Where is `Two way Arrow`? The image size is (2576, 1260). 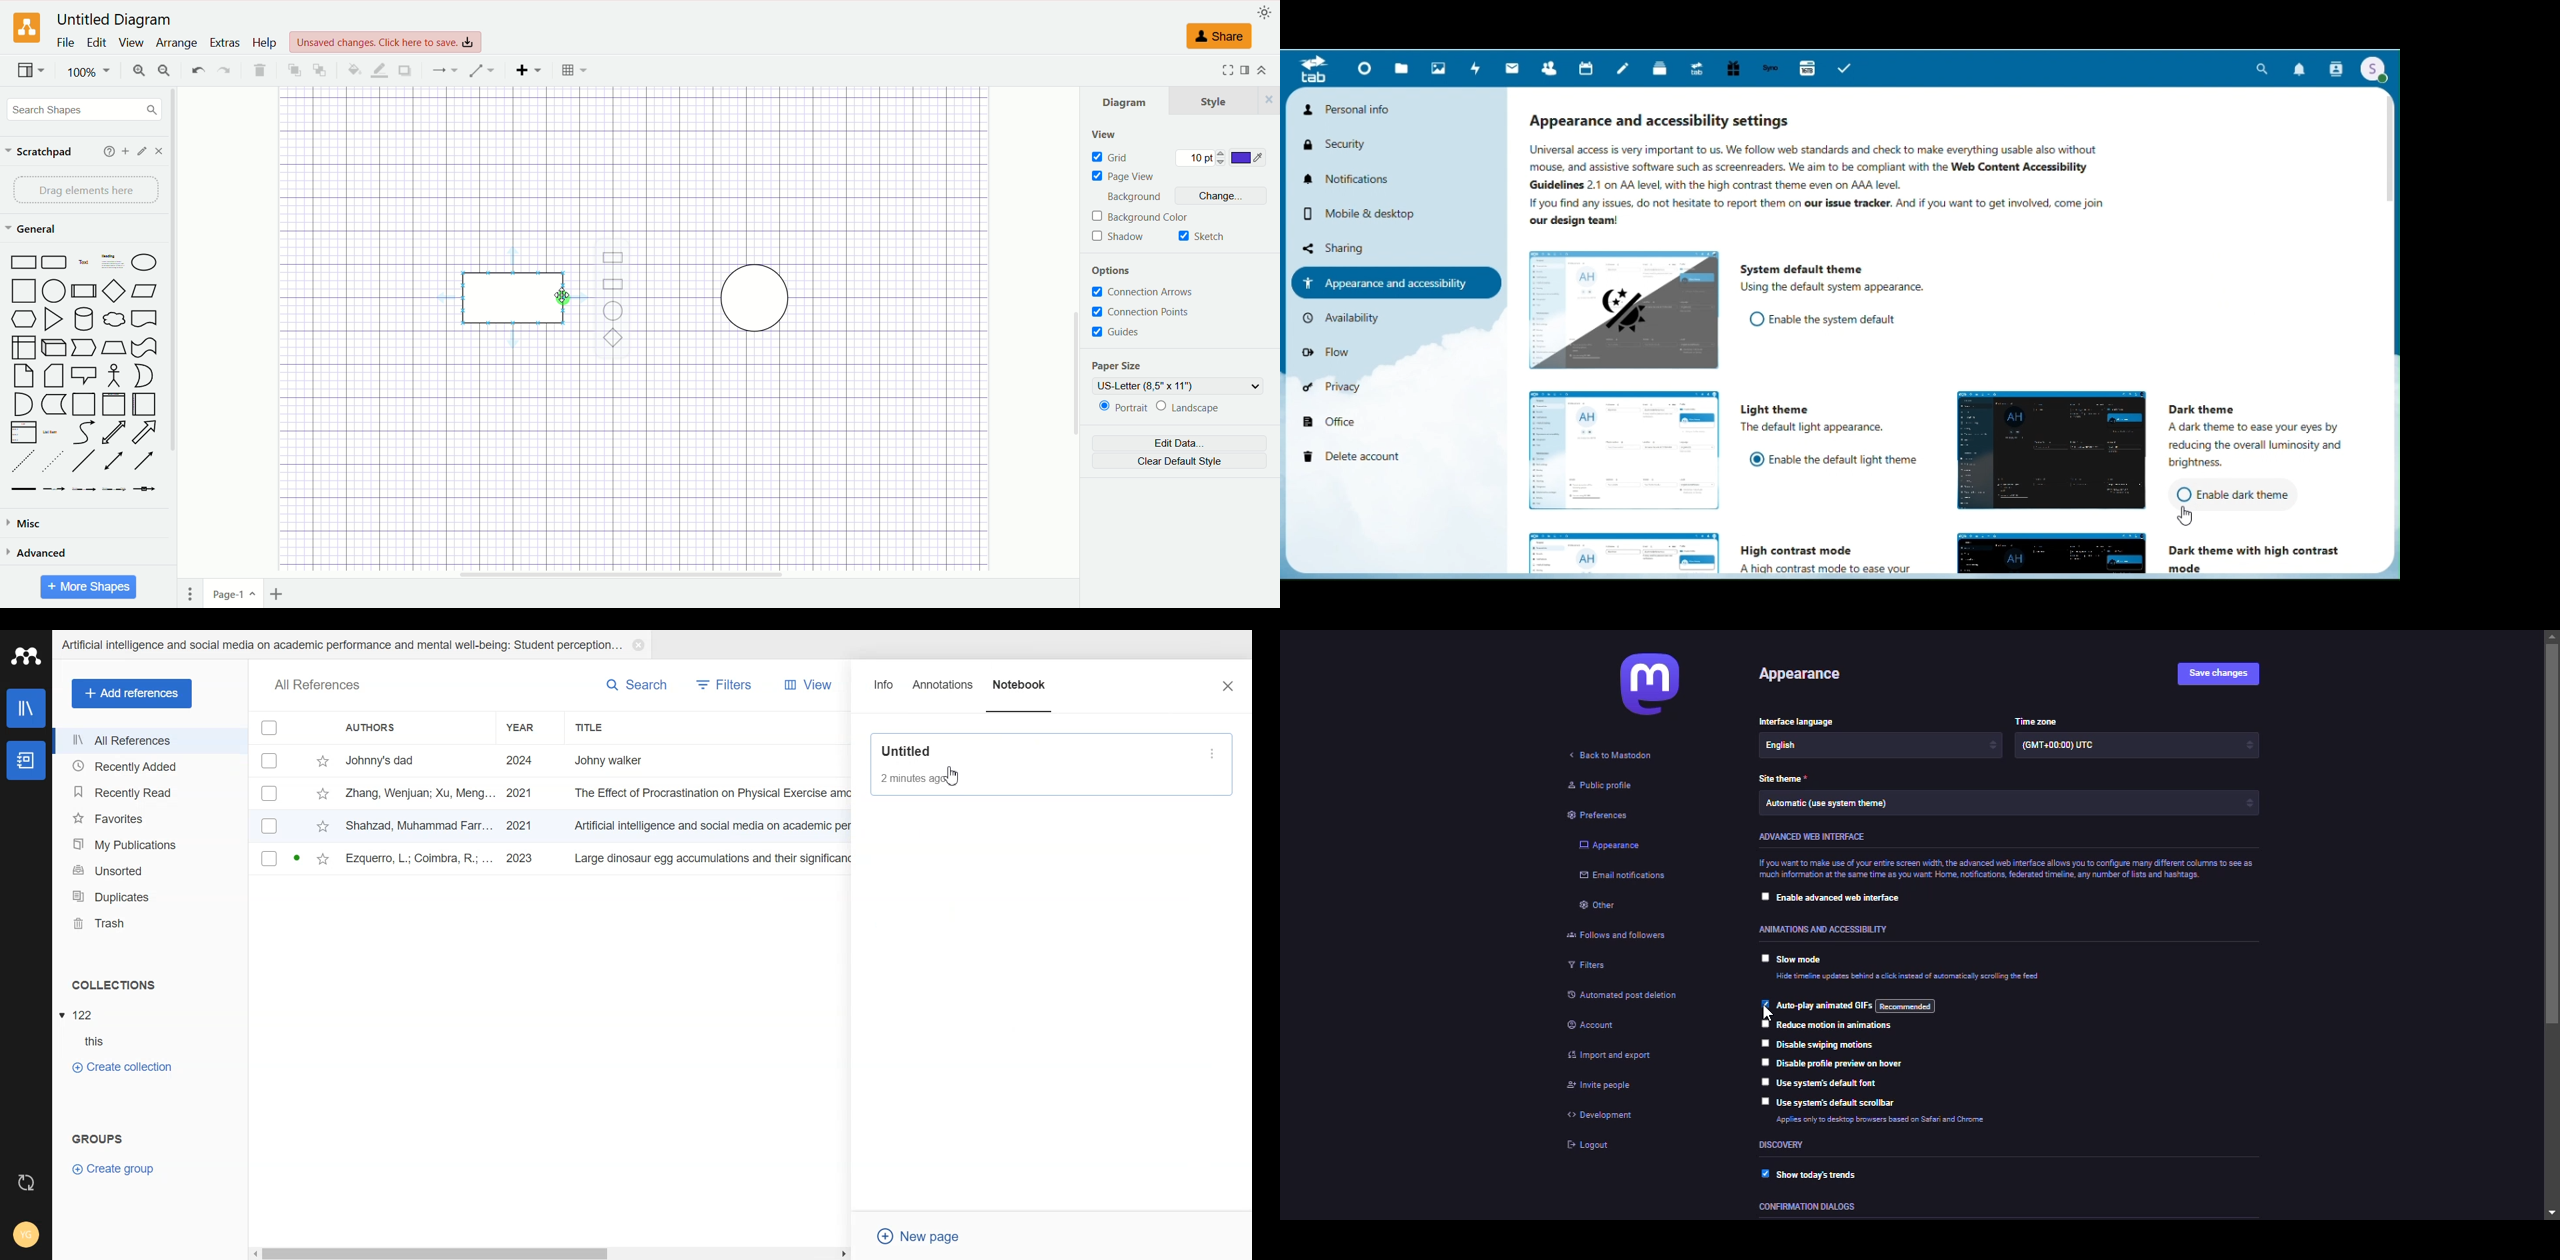 Two way Arrow is located at coordinates (115, 433).